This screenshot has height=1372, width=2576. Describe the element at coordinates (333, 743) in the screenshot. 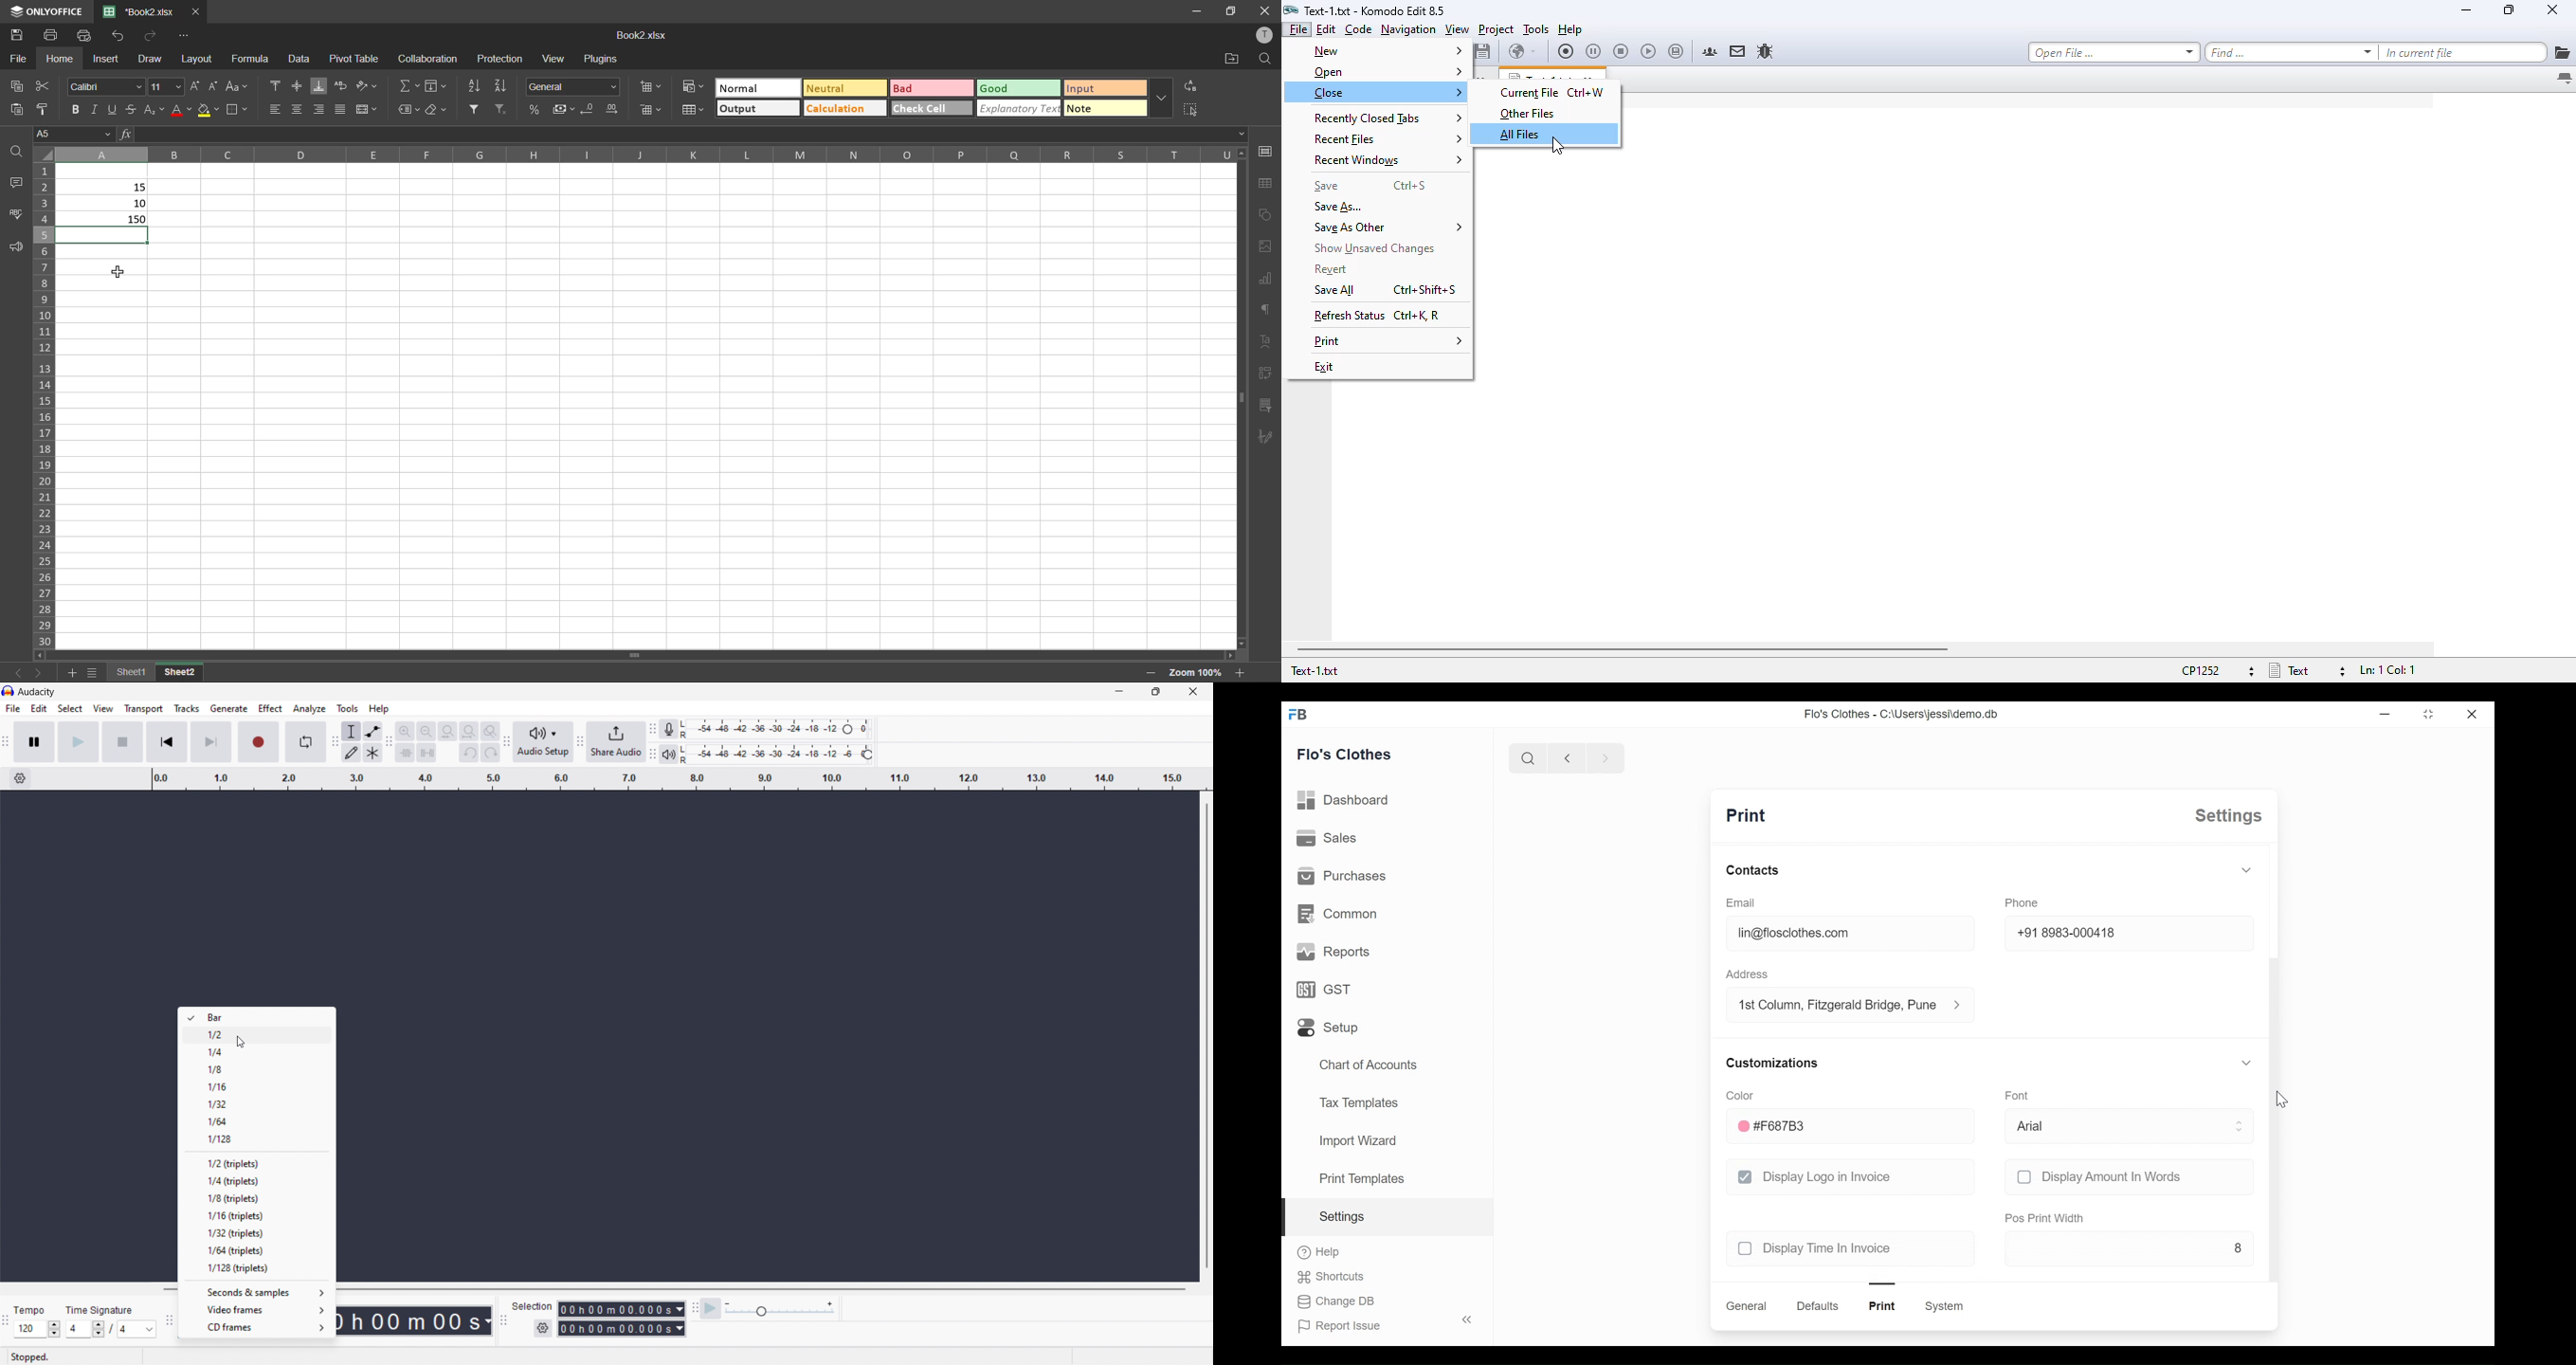

I see `audacity tools toolbar` at that location.